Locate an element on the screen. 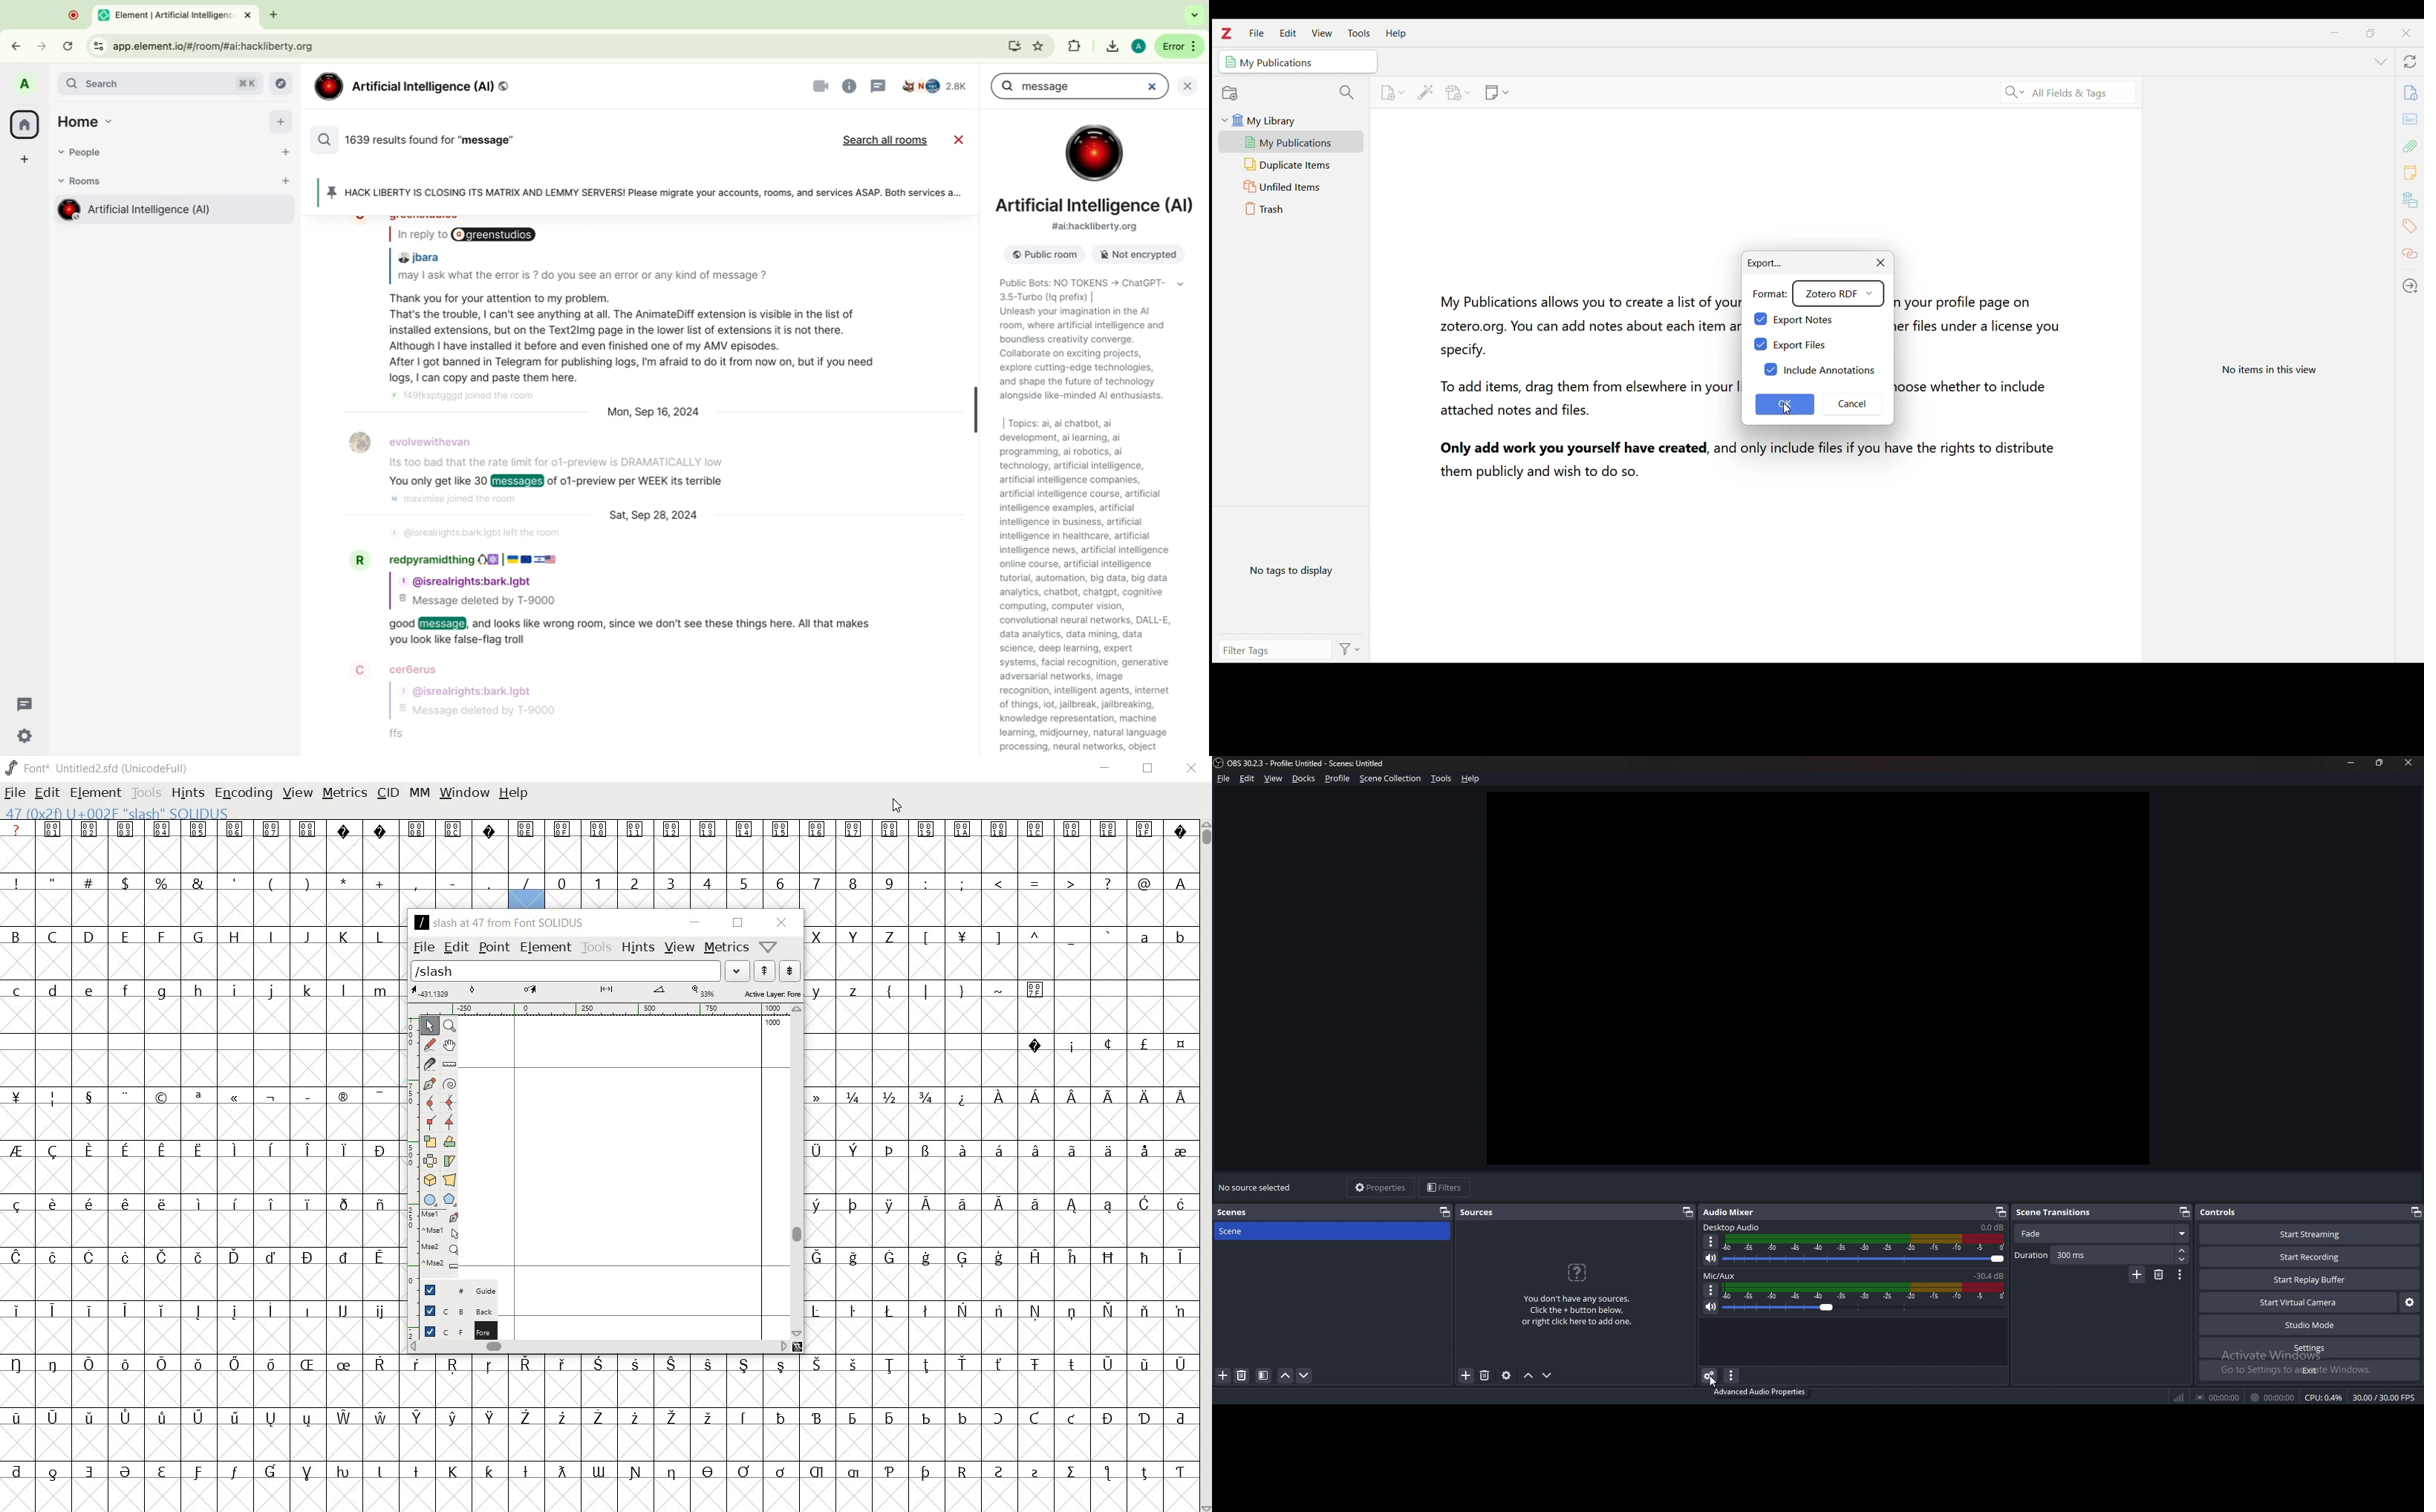 The height and width of the screenshot is (1512, 2436). TOOLS is located at coordinates (146, 794).